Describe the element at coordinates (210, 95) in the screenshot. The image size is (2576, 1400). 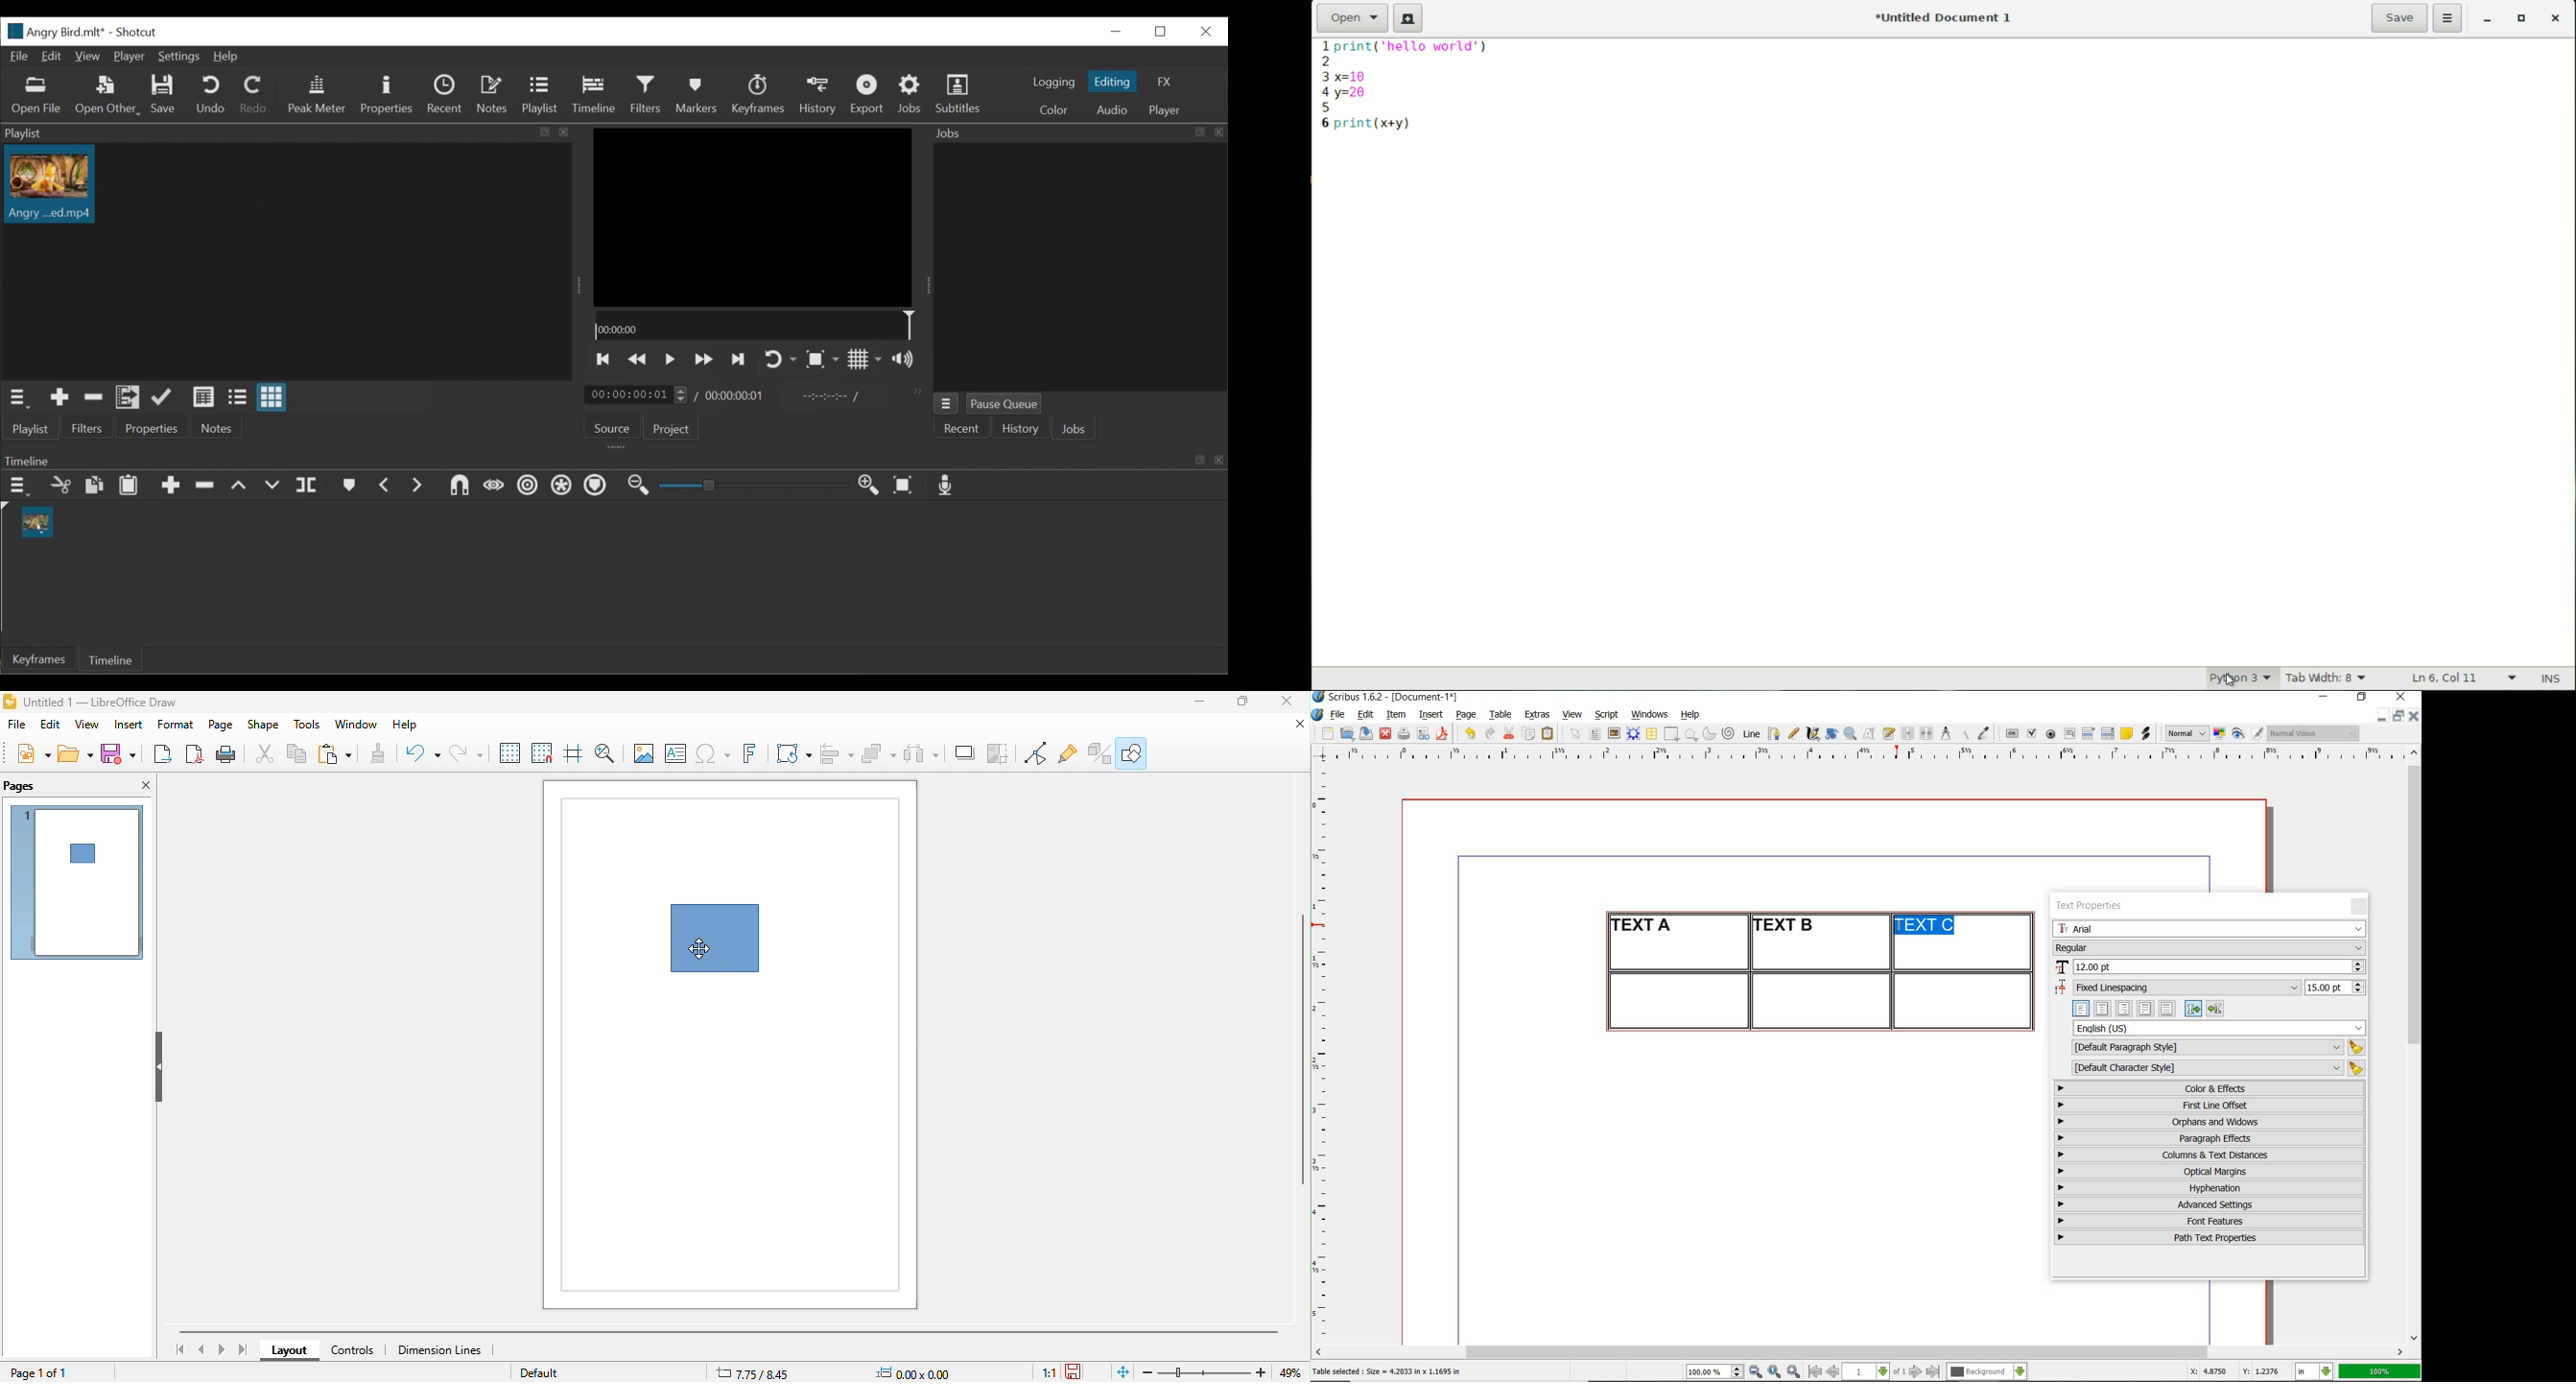
I see `Undo` at that location.